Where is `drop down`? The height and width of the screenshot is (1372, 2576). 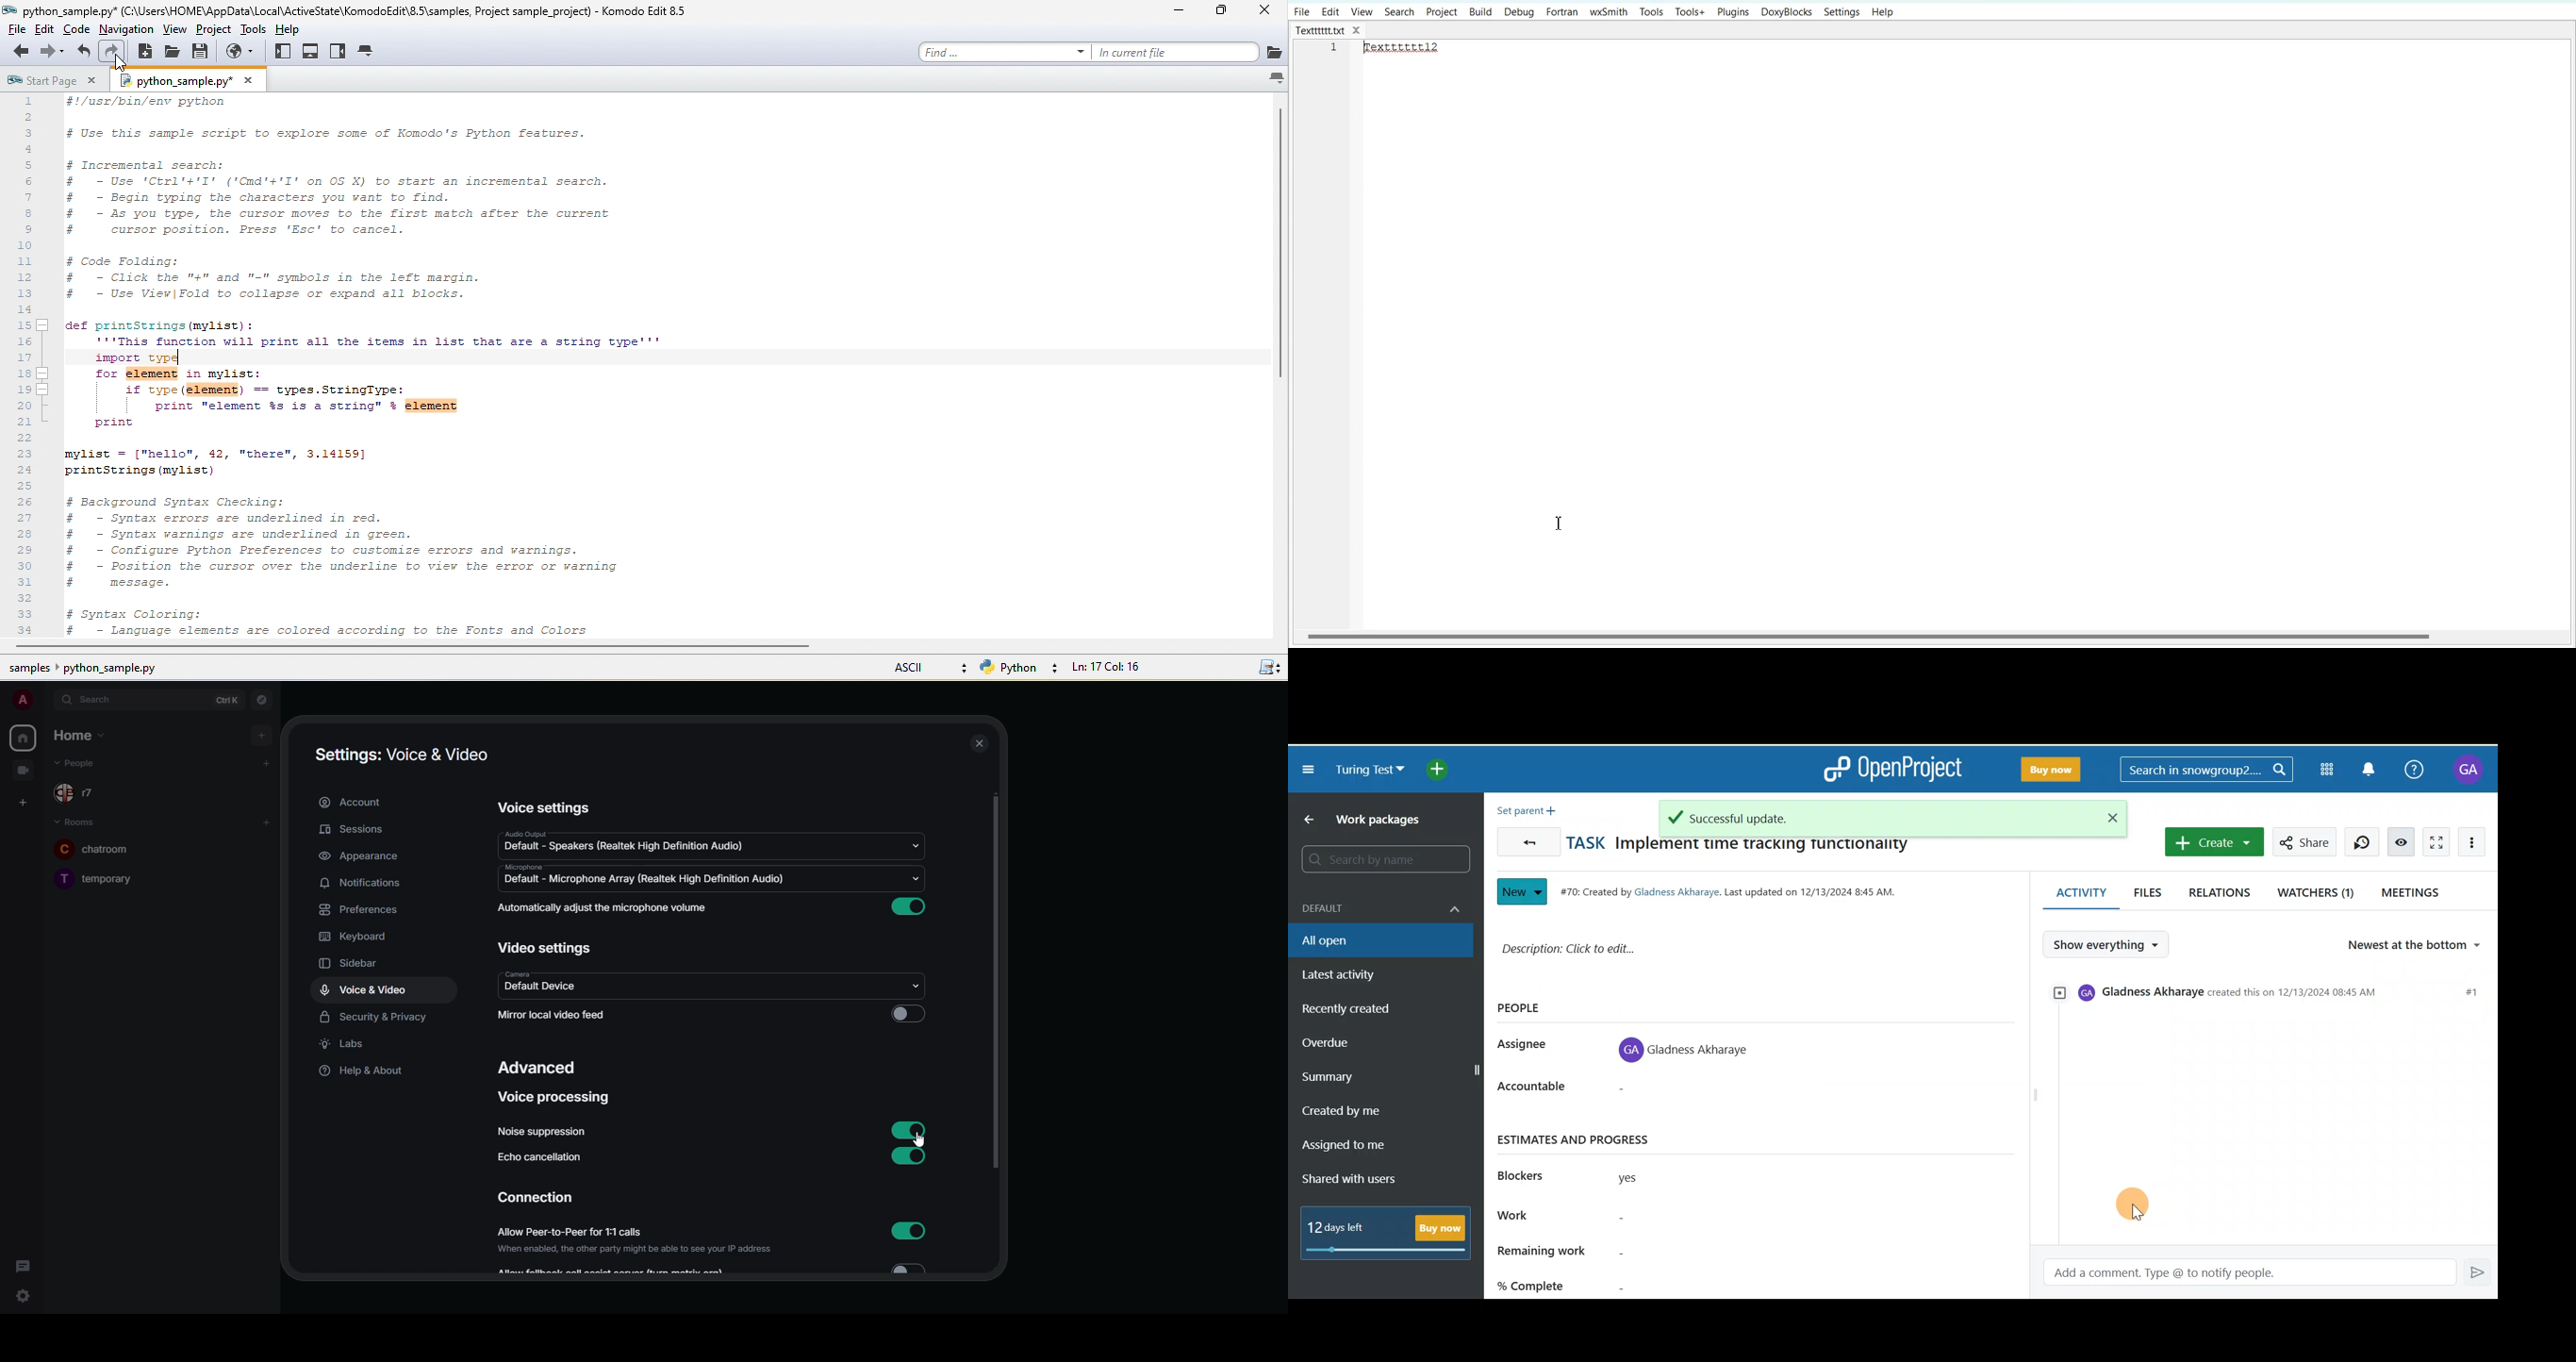
drop down is located at coordinates (915, 845).